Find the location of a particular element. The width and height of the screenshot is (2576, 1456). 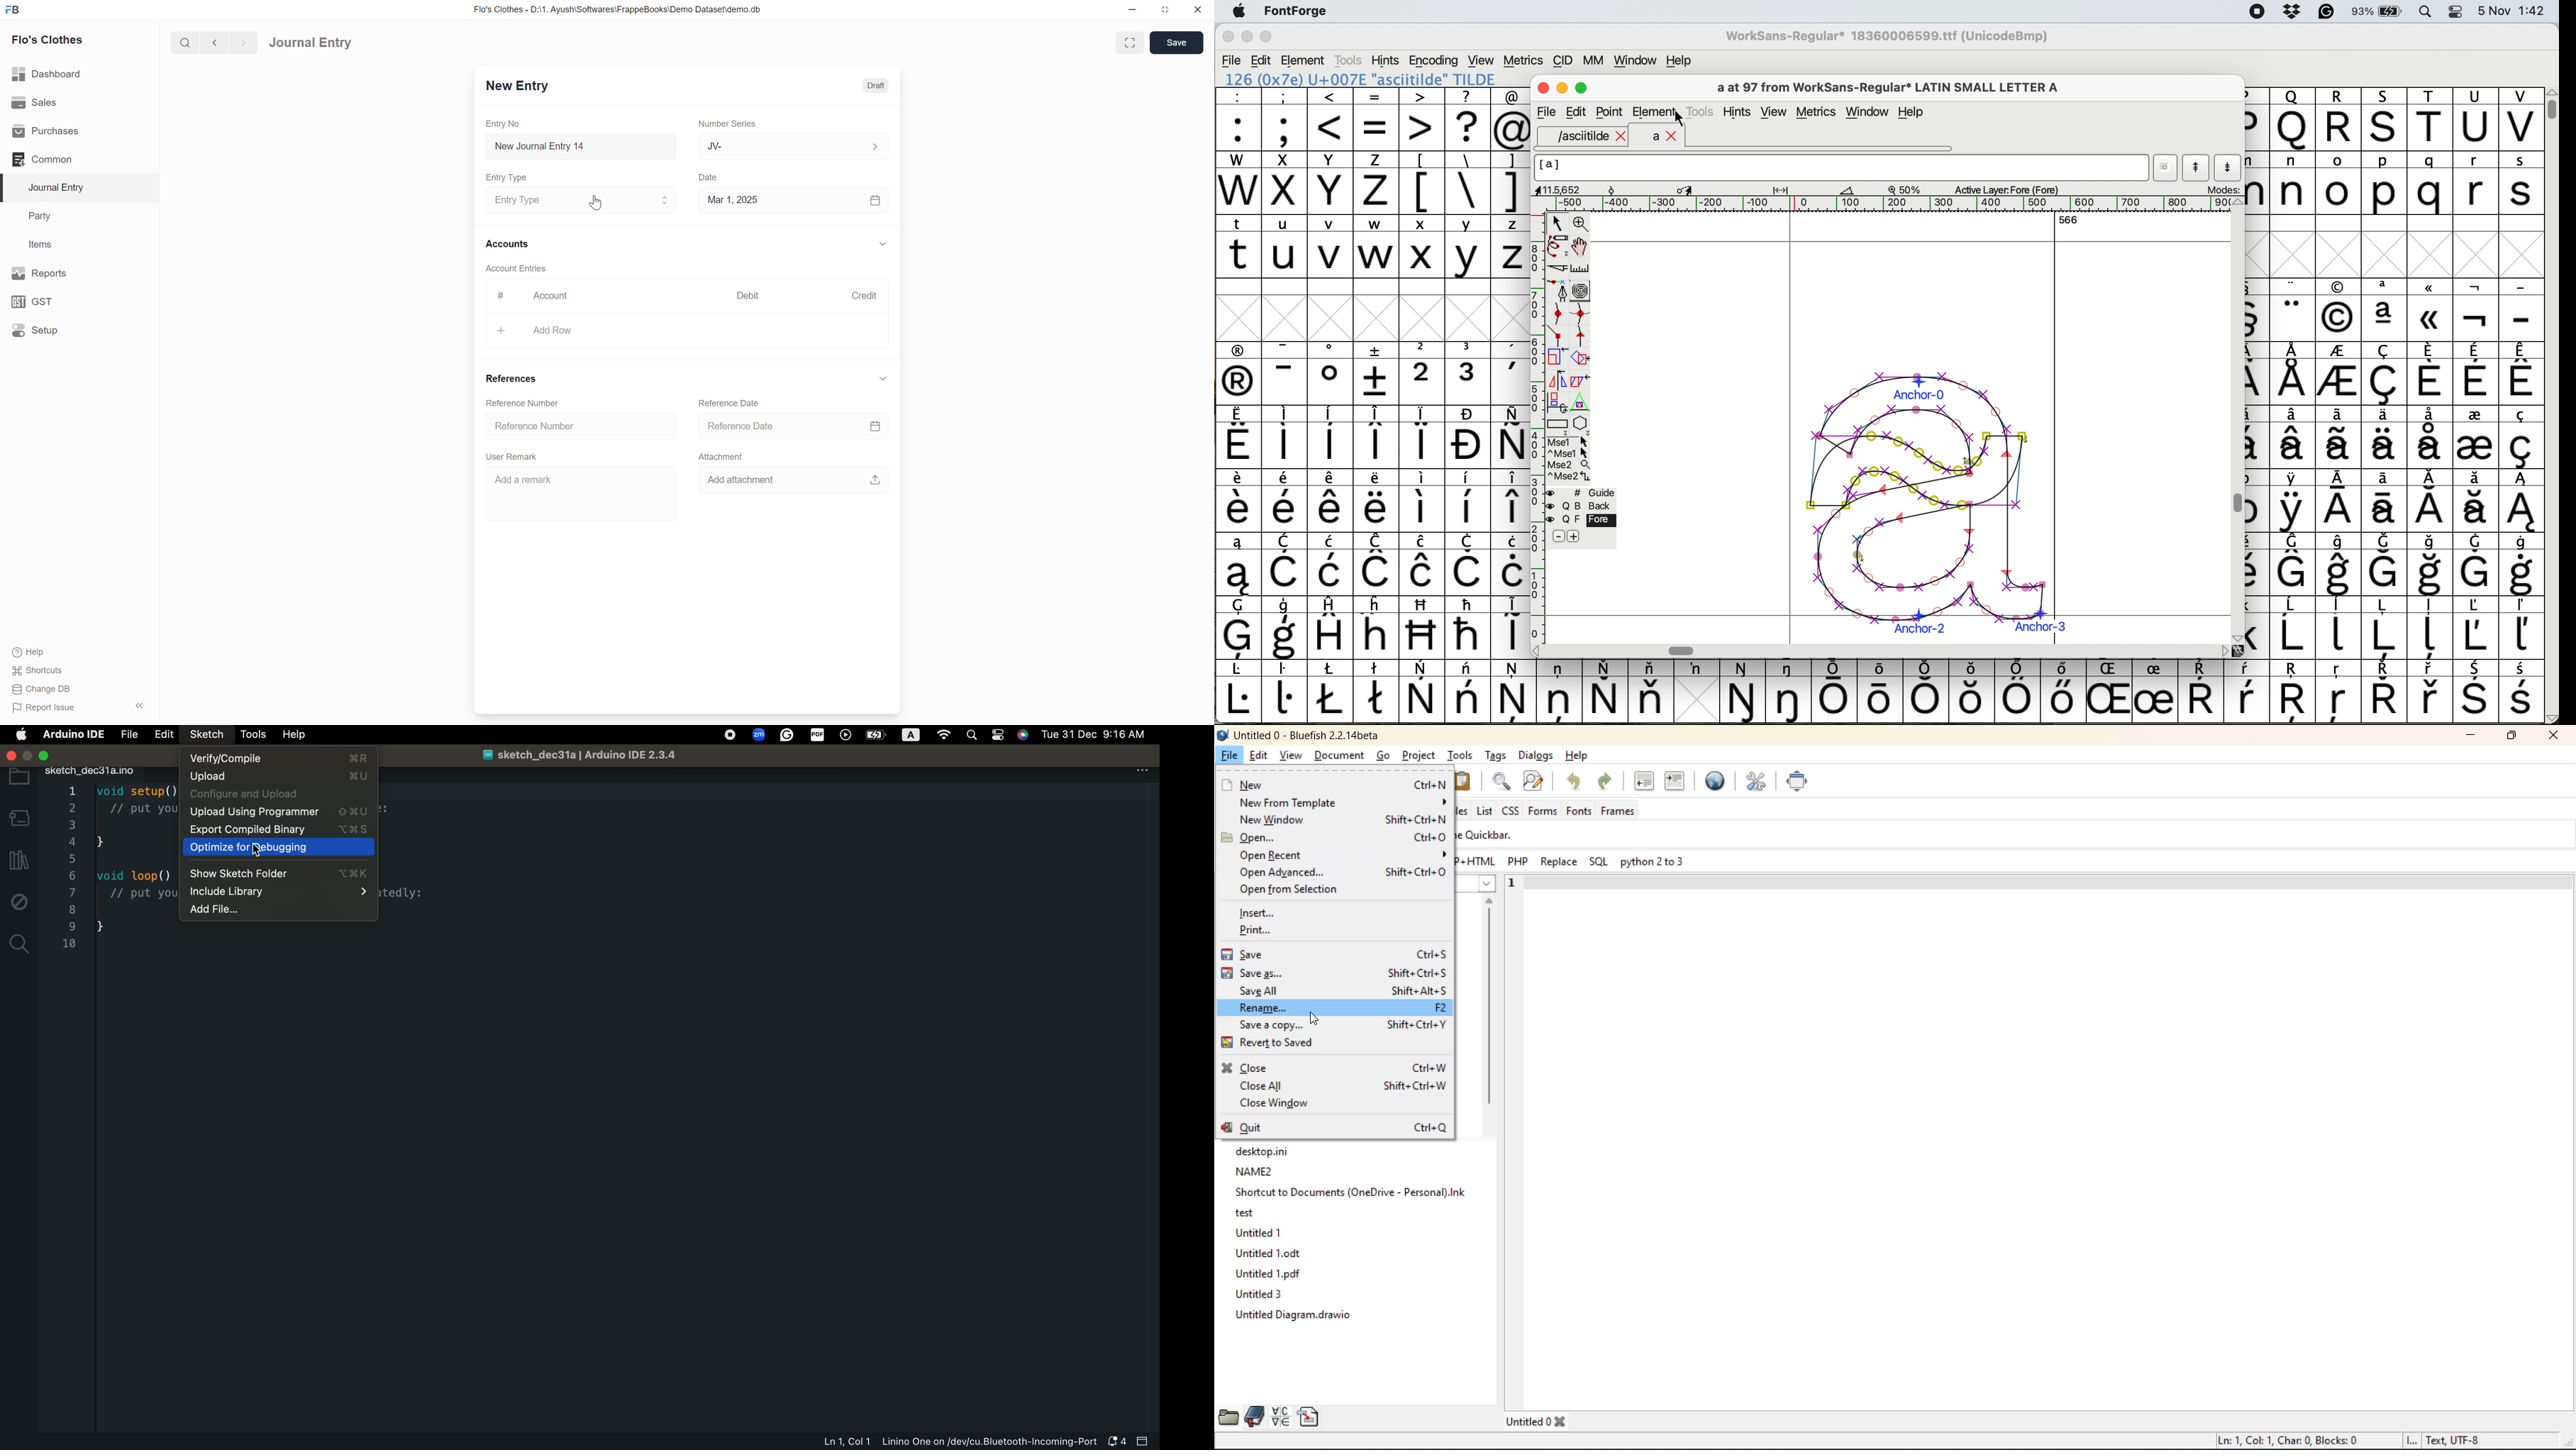

Help is located at coordinates (31, 652).